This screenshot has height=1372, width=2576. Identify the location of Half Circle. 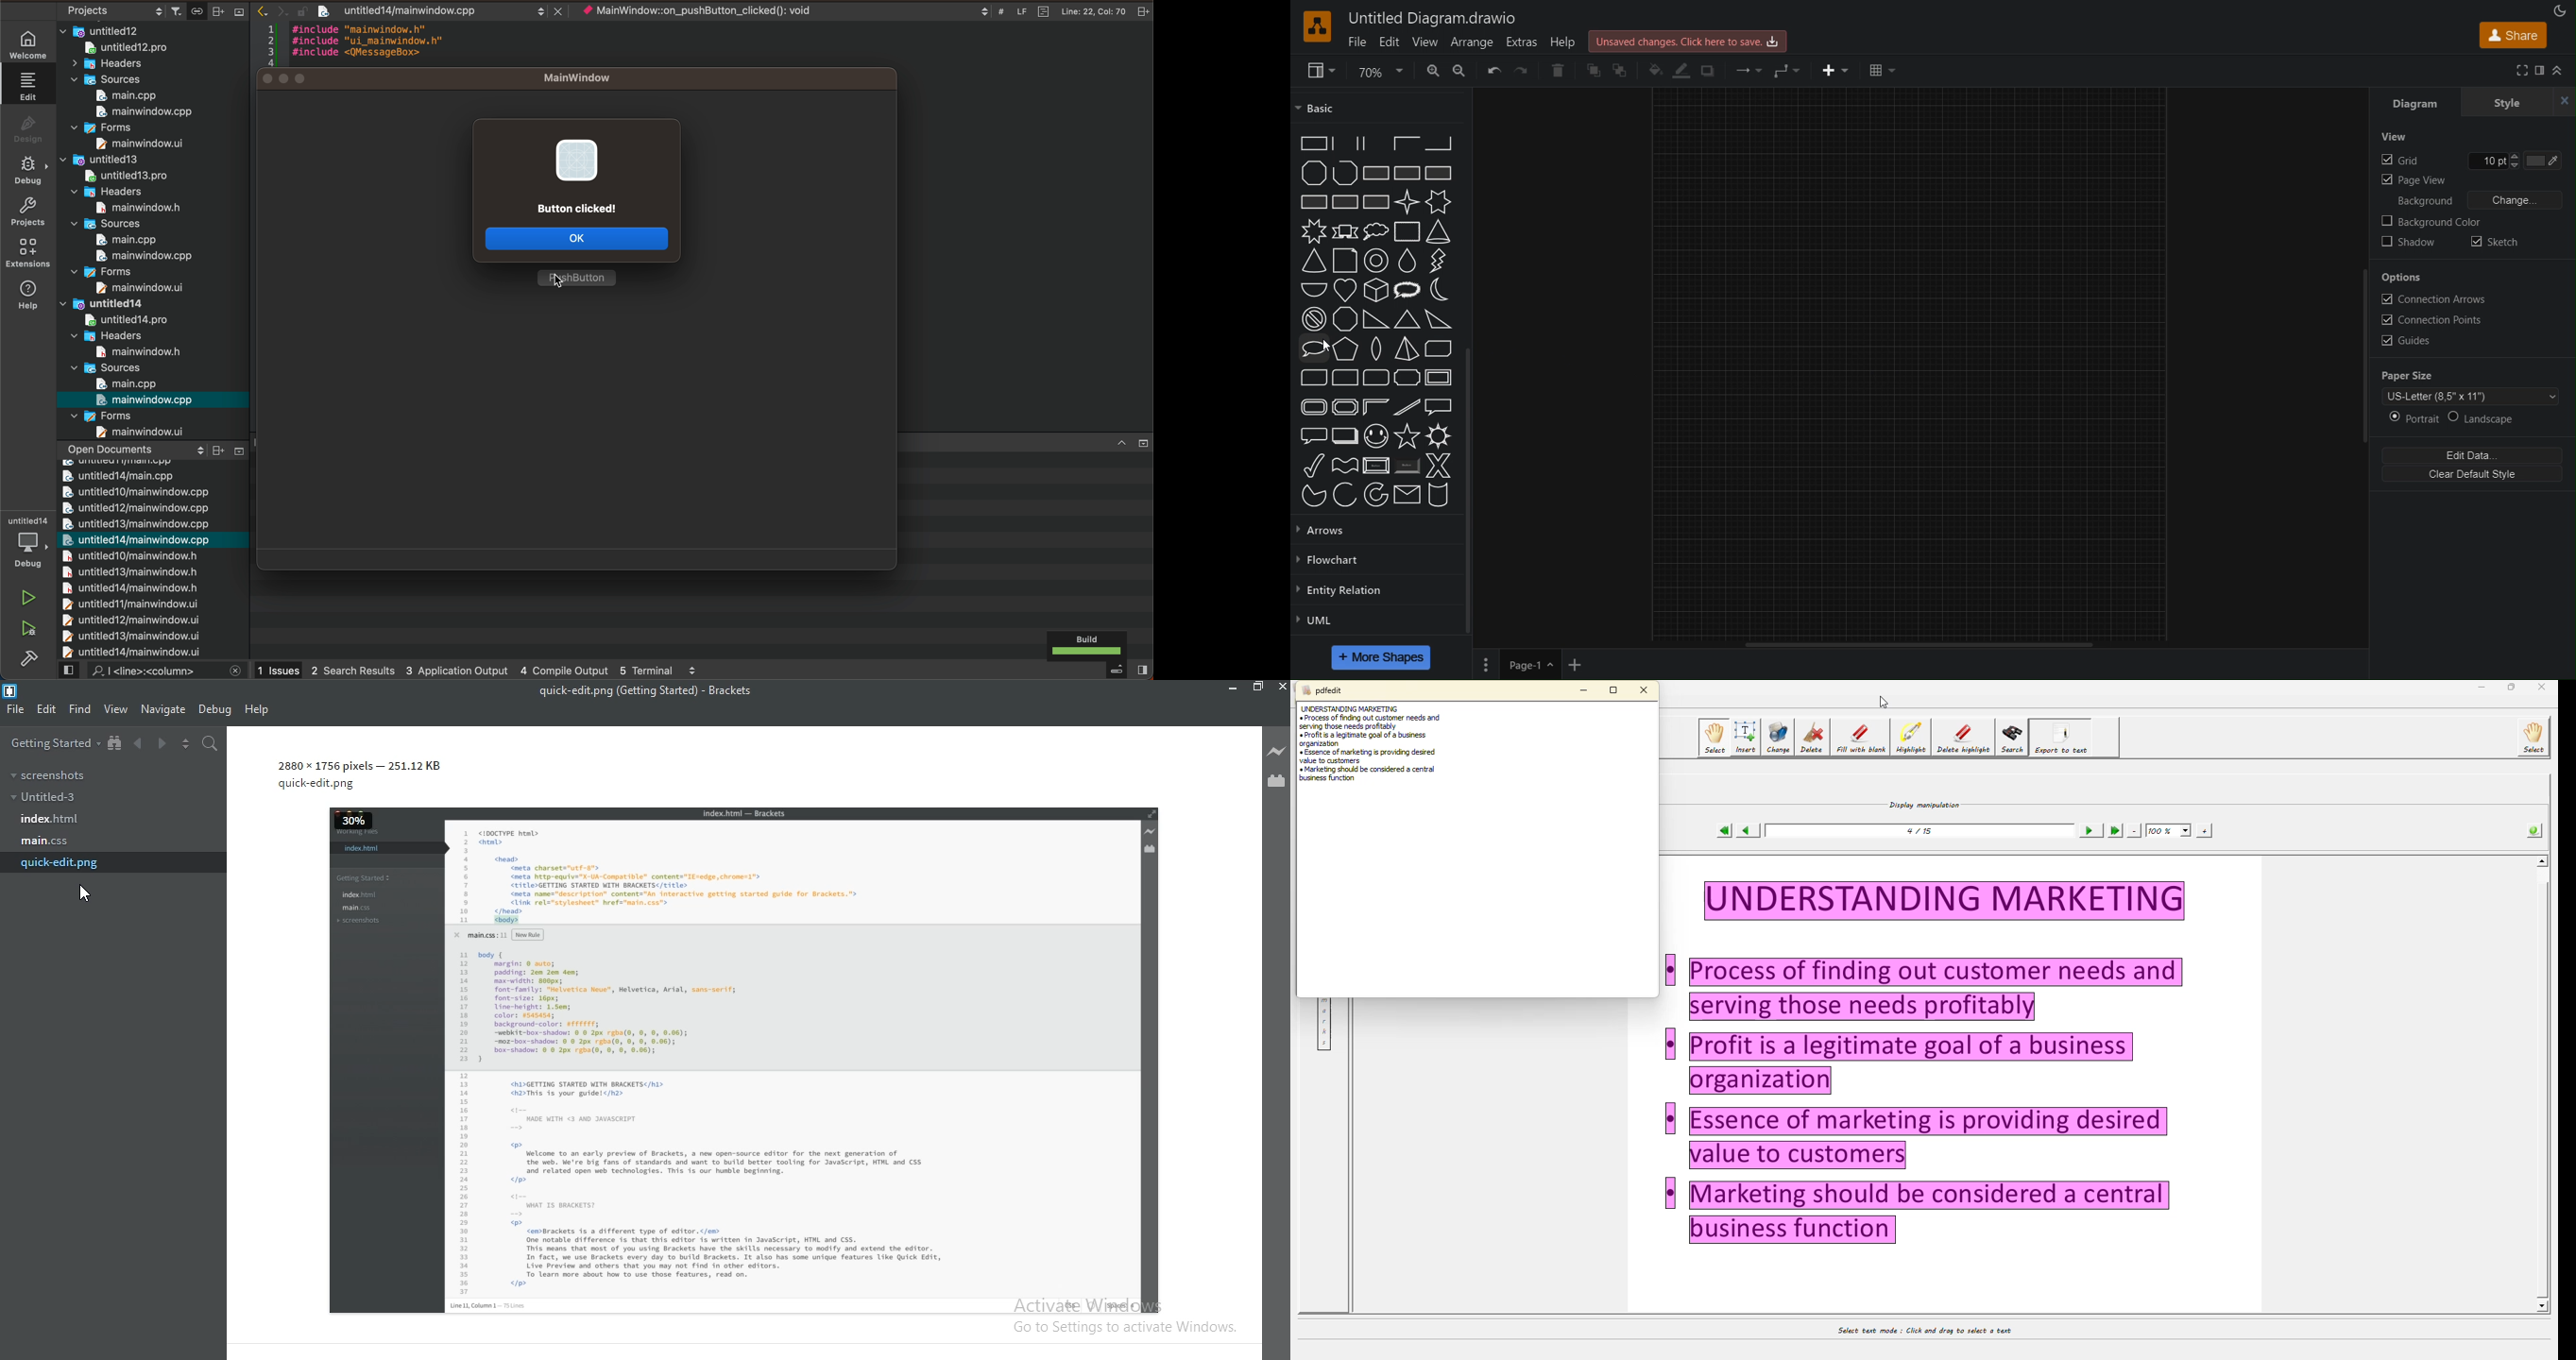
(1313, 290).